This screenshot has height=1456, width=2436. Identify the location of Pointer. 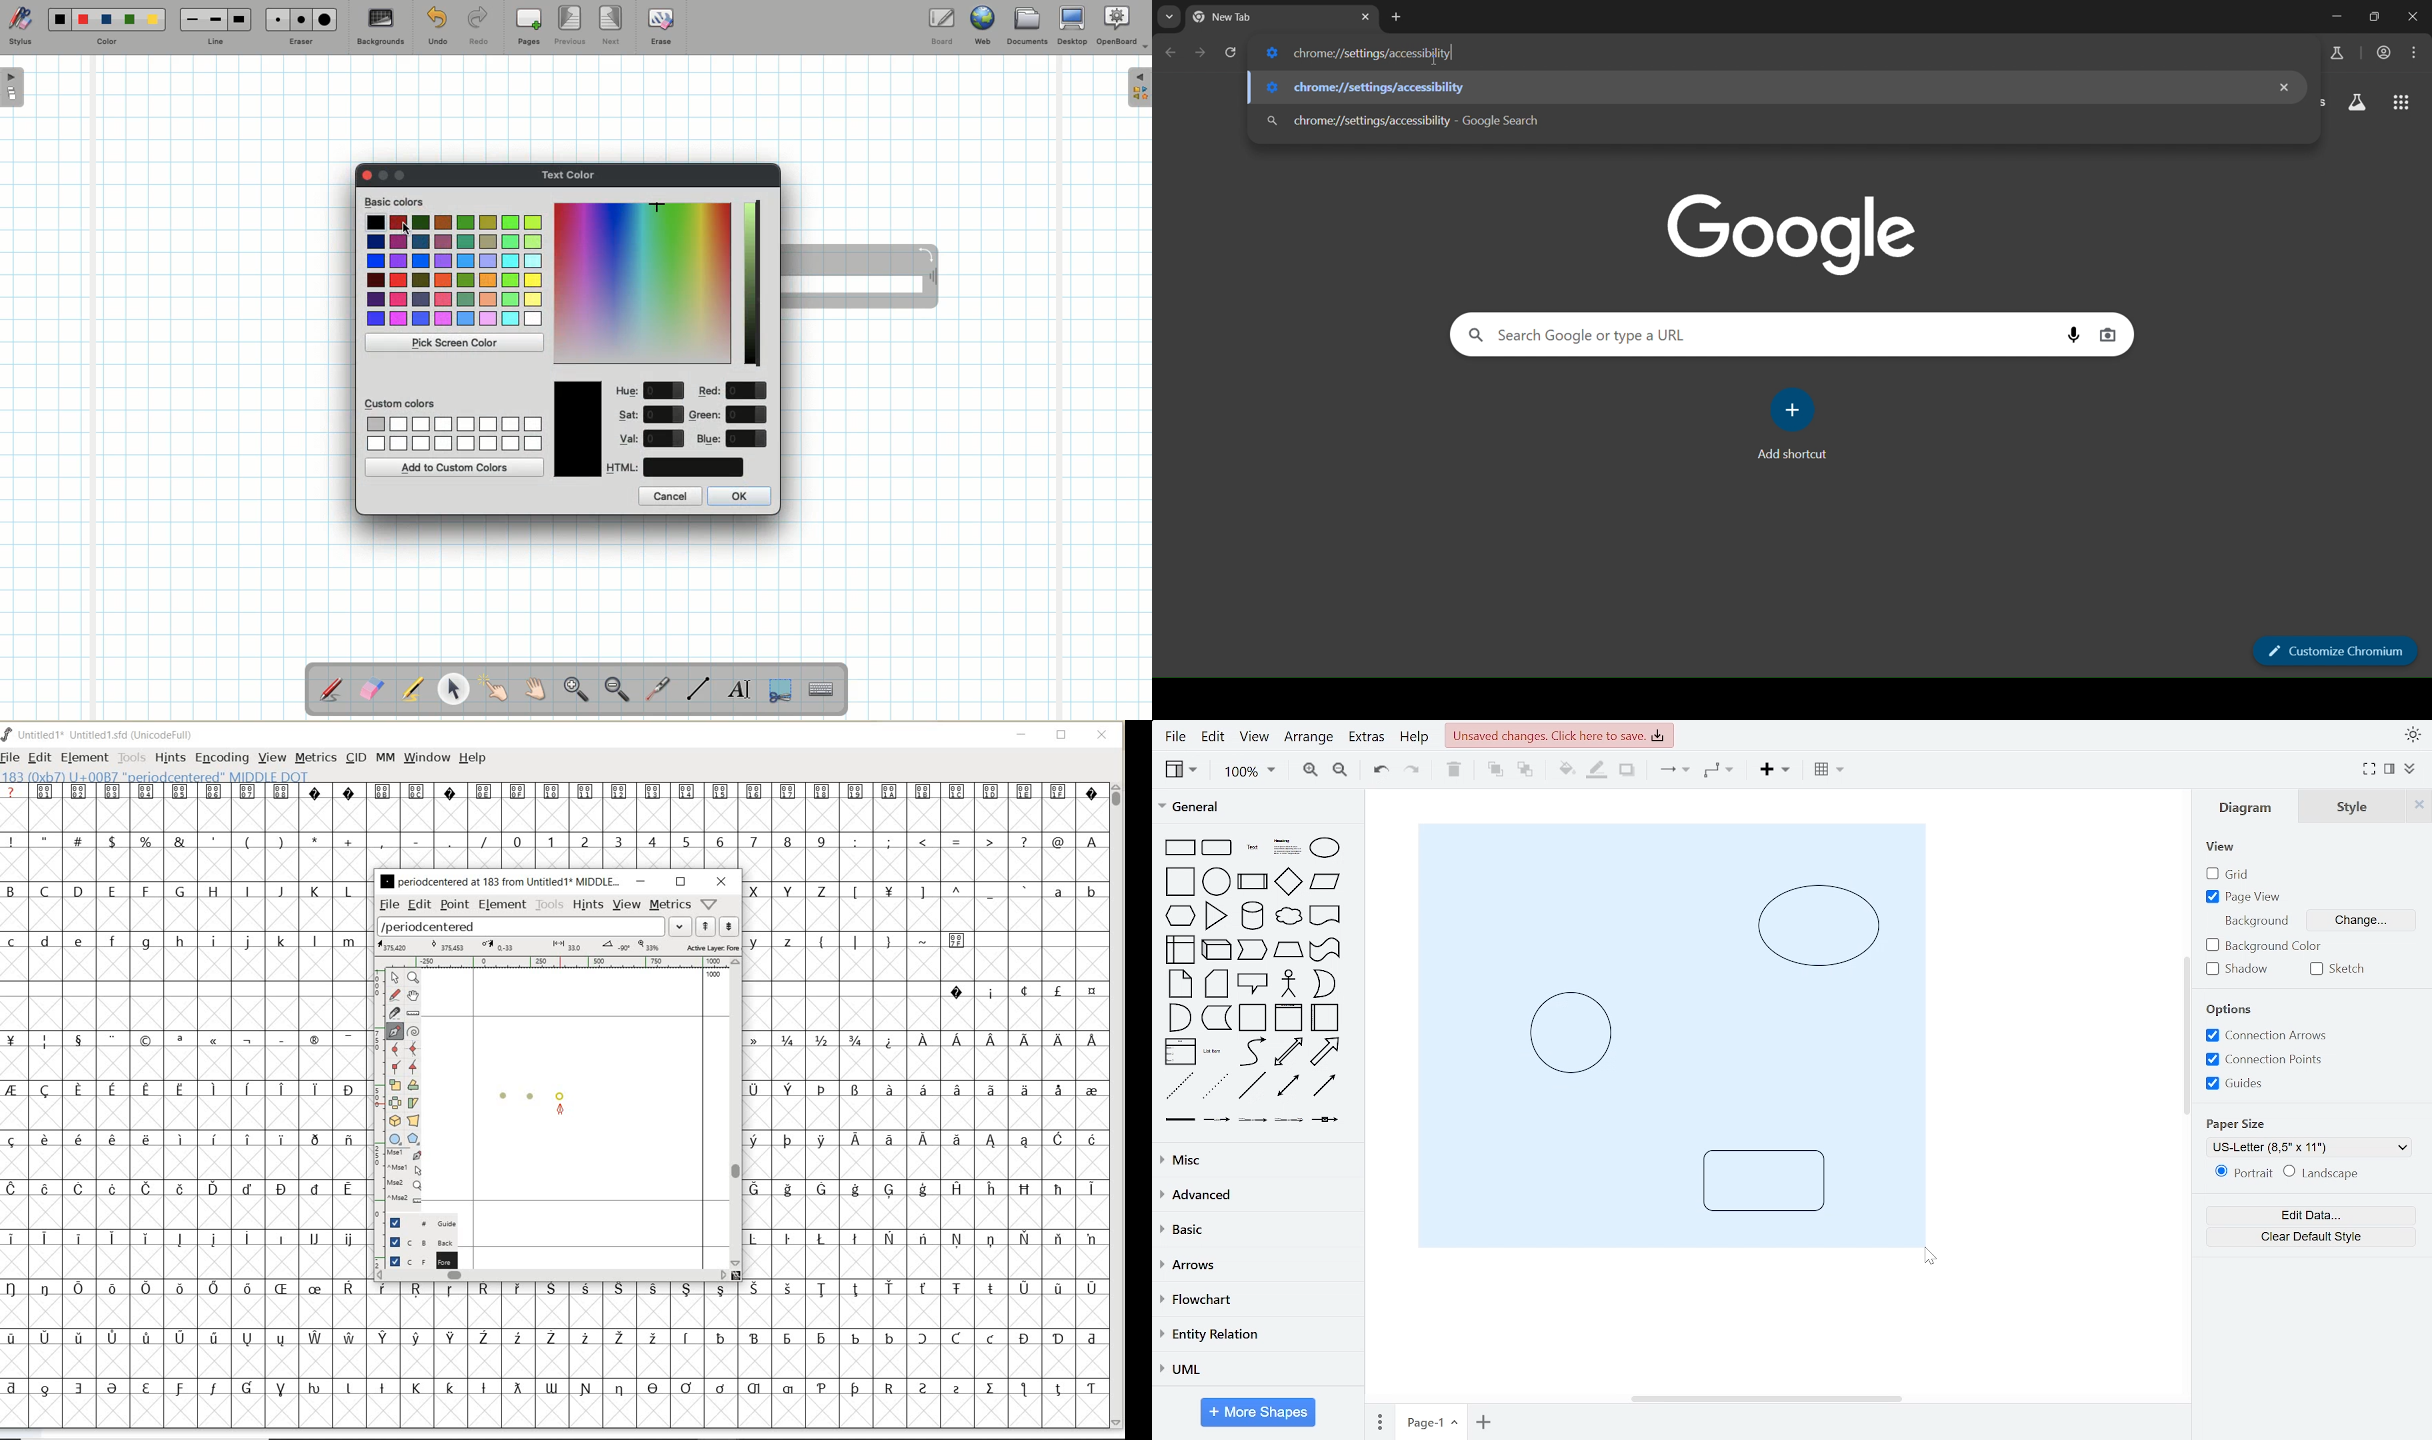
(453, 689).